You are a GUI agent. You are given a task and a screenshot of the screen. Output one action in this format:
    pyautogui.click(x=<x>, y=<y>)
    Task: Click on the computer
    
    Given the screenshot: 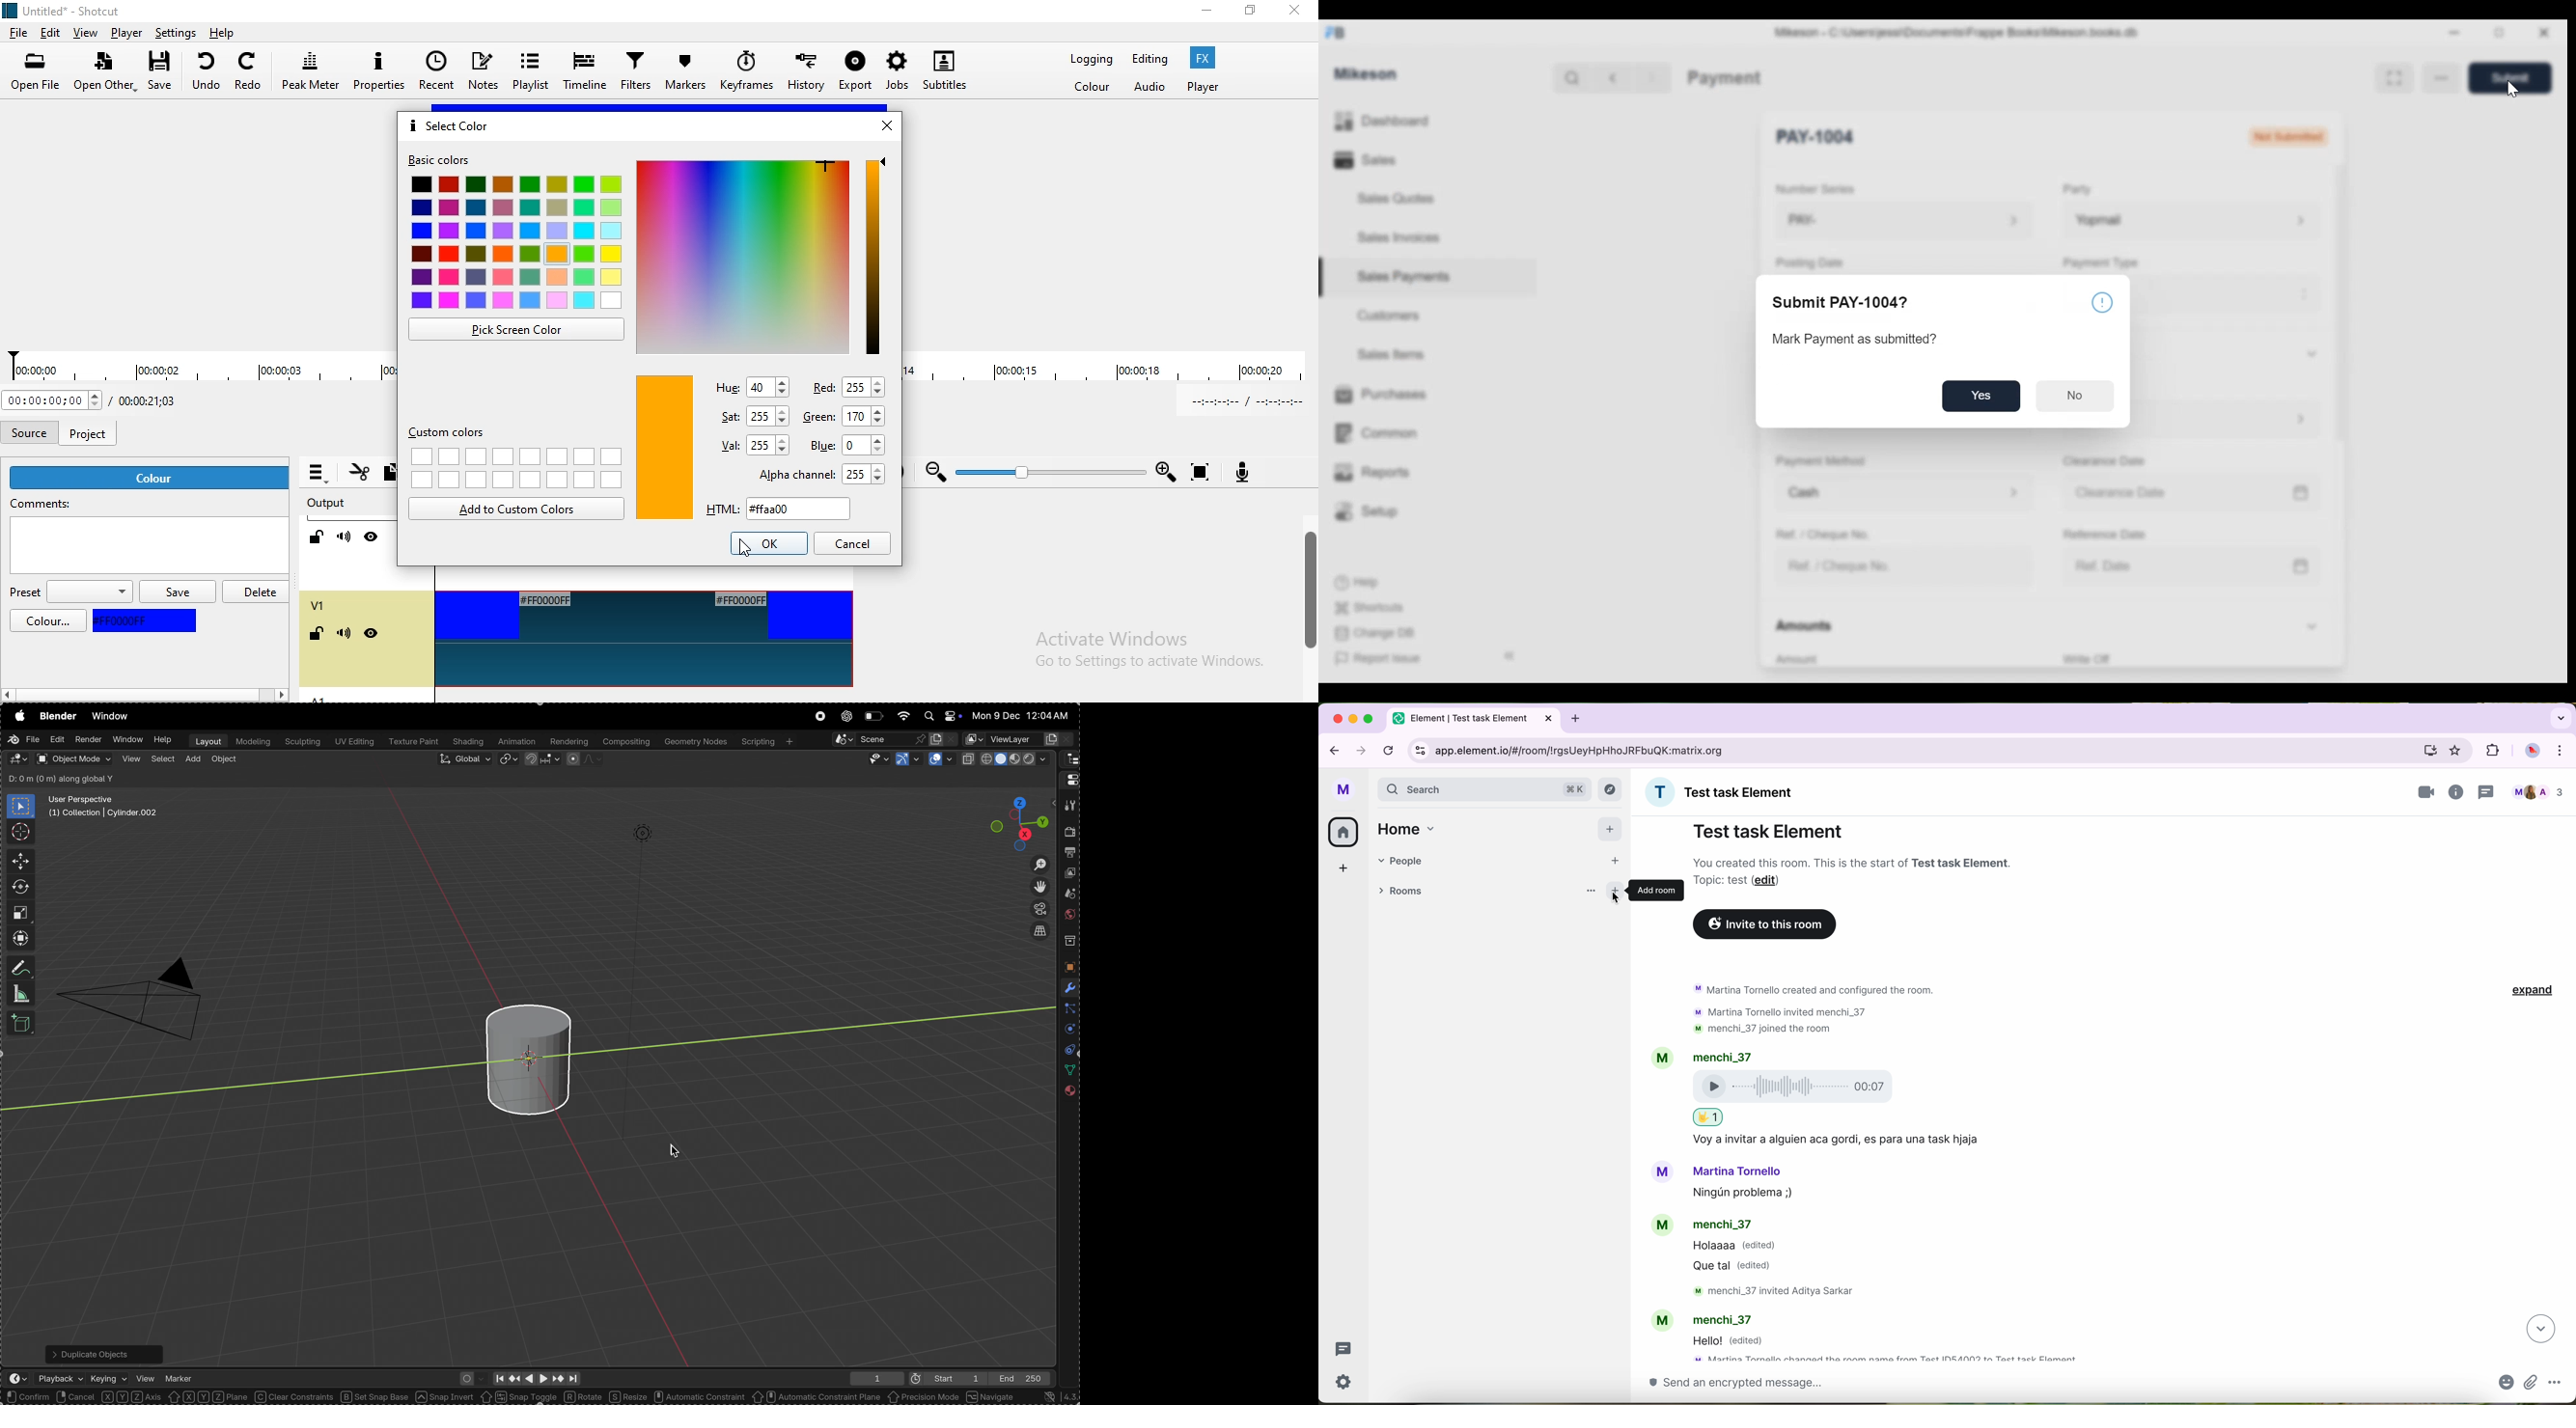 What is the action you would take?
    pyautogui.click(x=2430, y=750)
    